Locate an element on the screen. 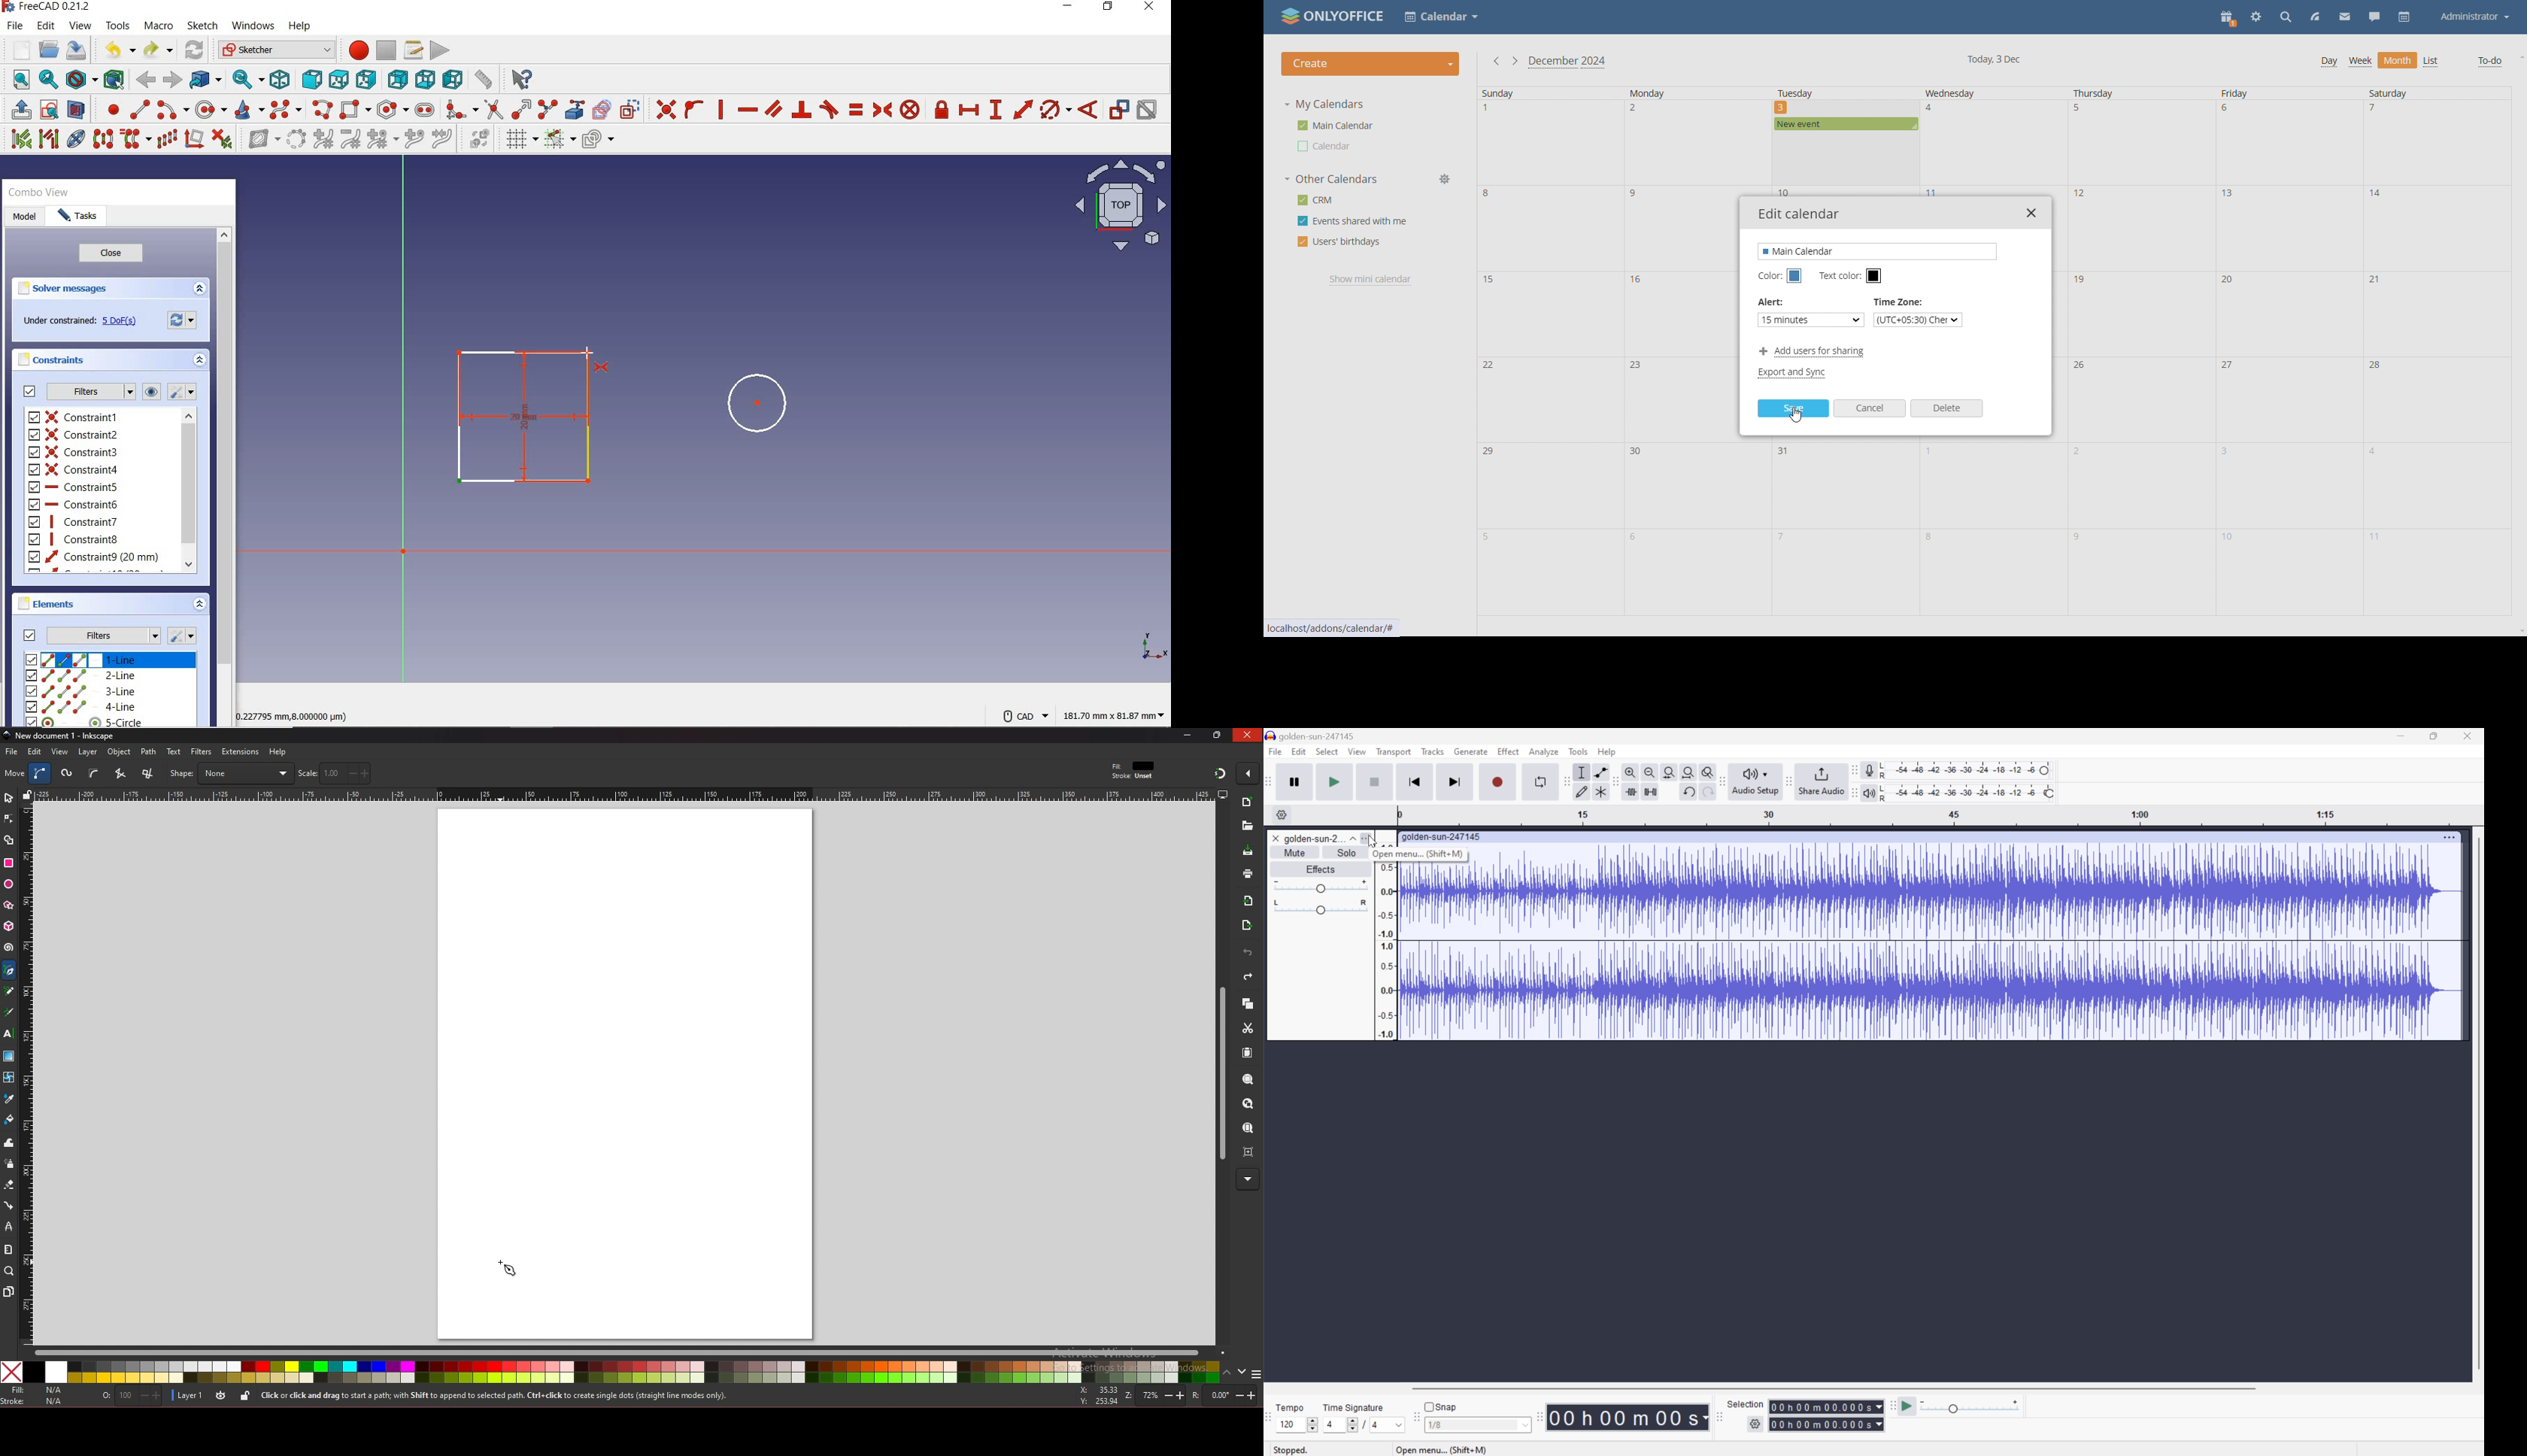  constrain perpendicular is located at coordinates (803, 109).